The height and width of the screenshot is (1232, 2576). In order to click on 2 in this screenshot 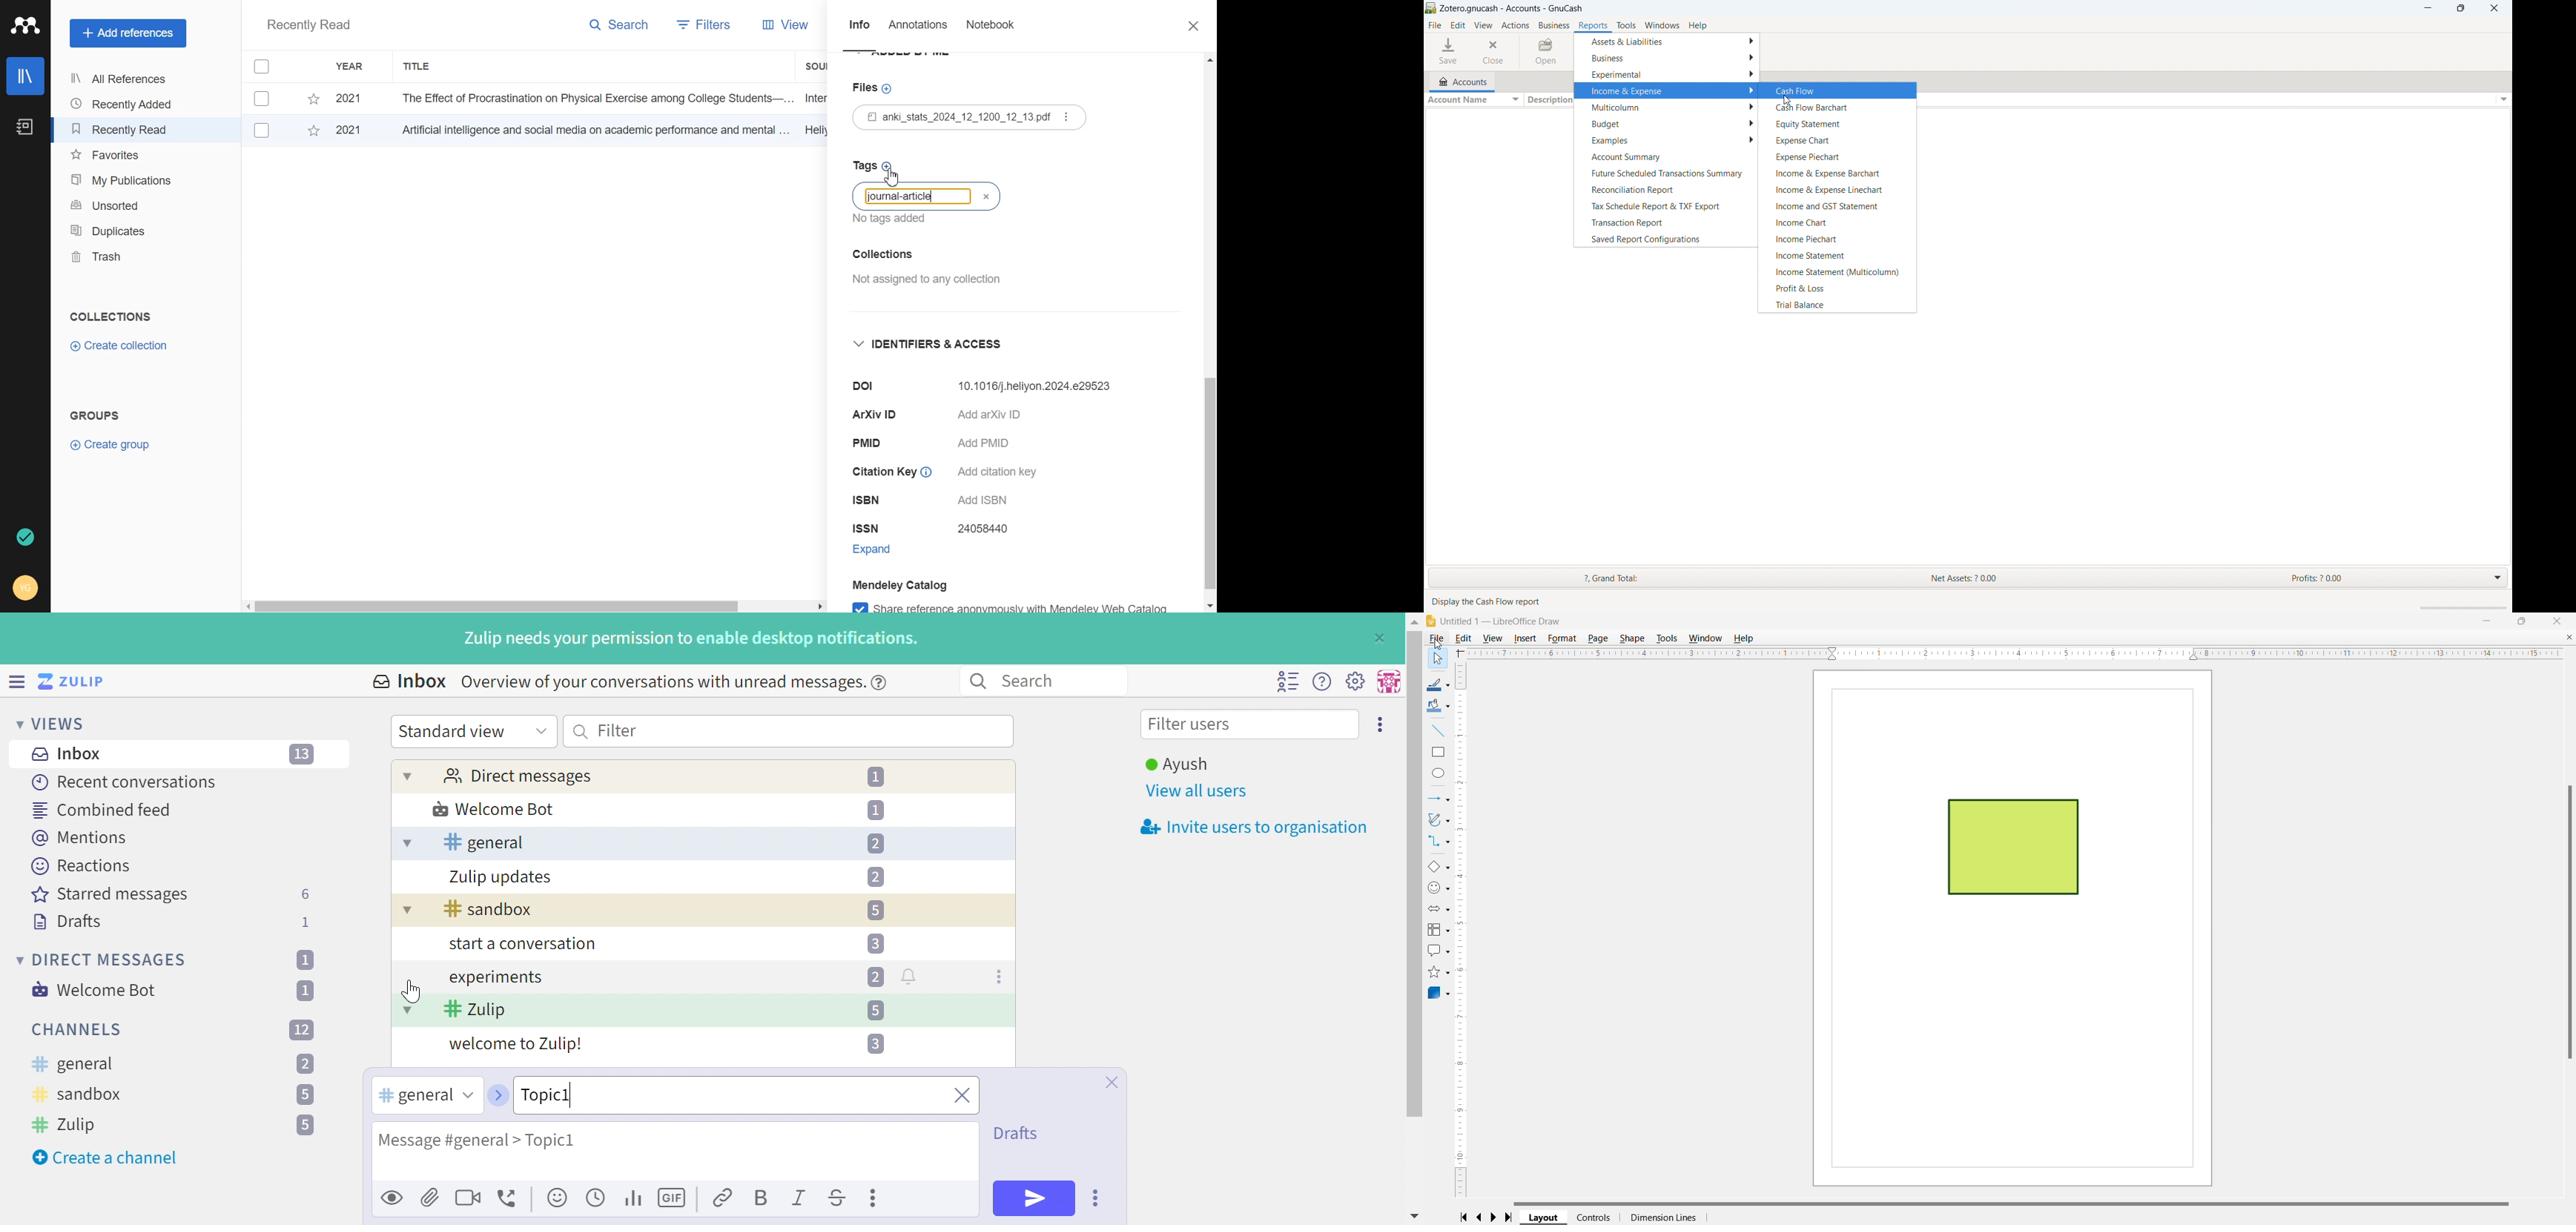, I will do `click(875, 844)`.